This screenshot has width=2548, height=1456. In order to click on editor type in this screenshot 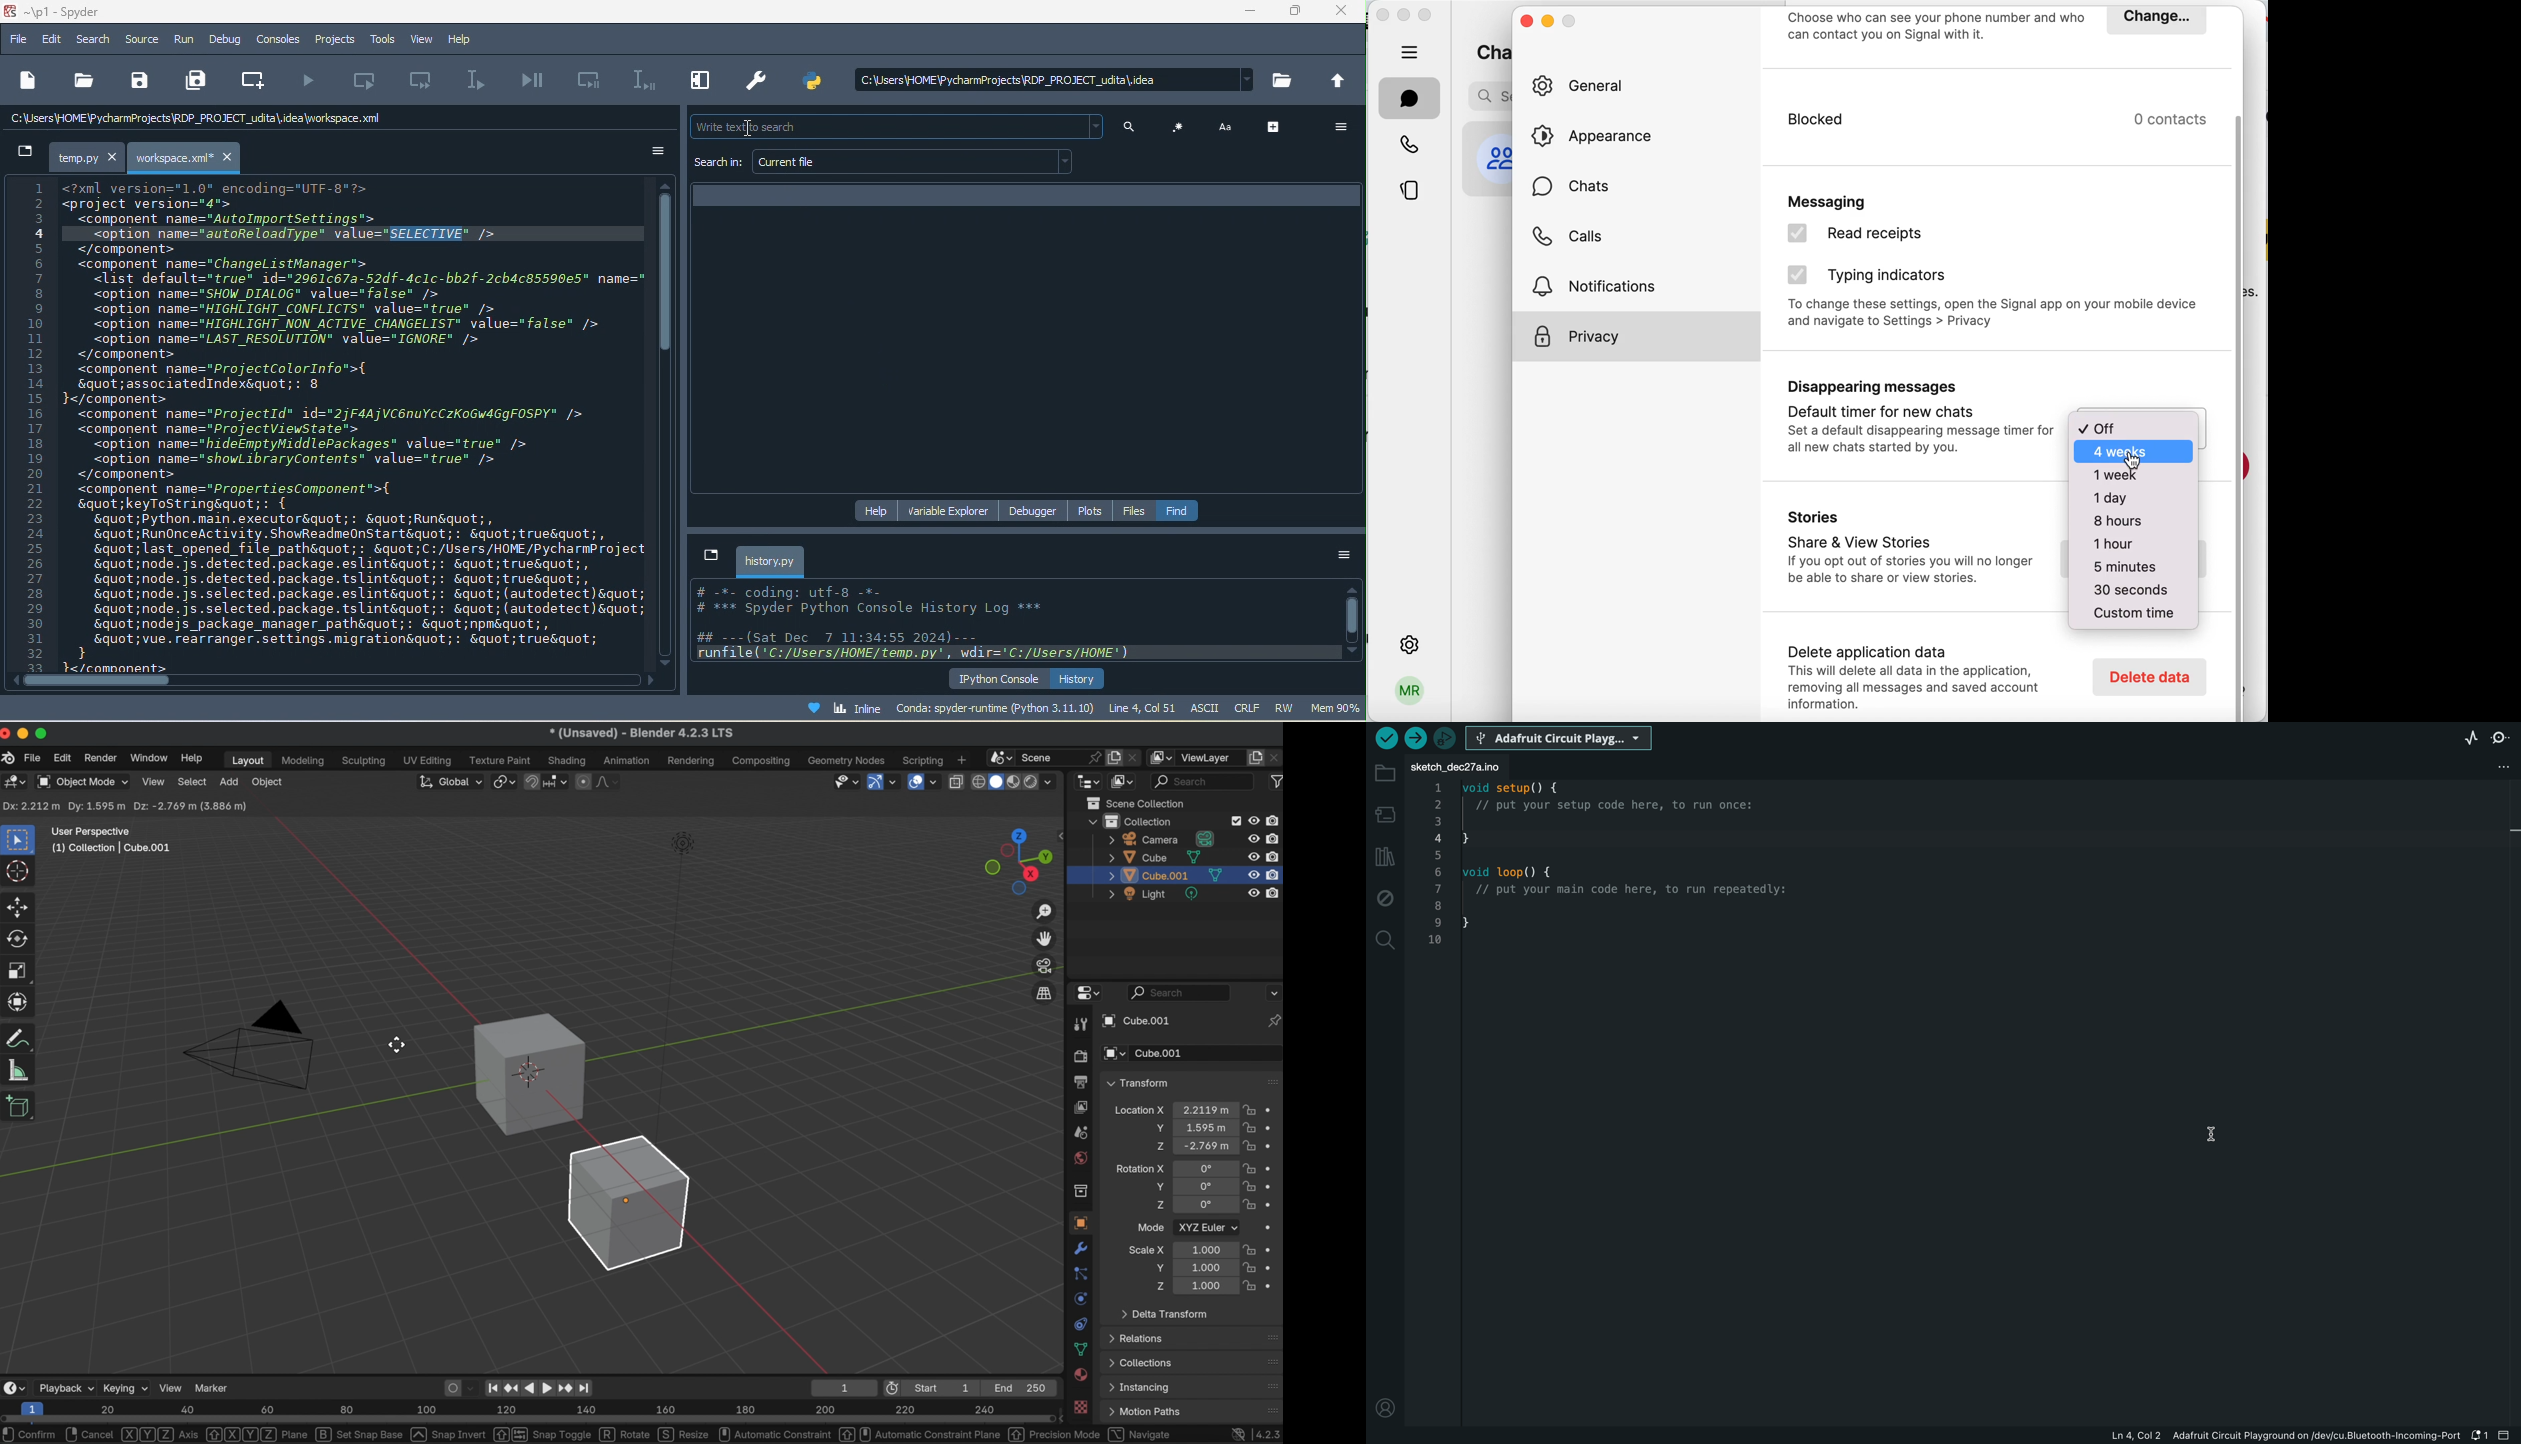, I will do `click(15, 783)`.